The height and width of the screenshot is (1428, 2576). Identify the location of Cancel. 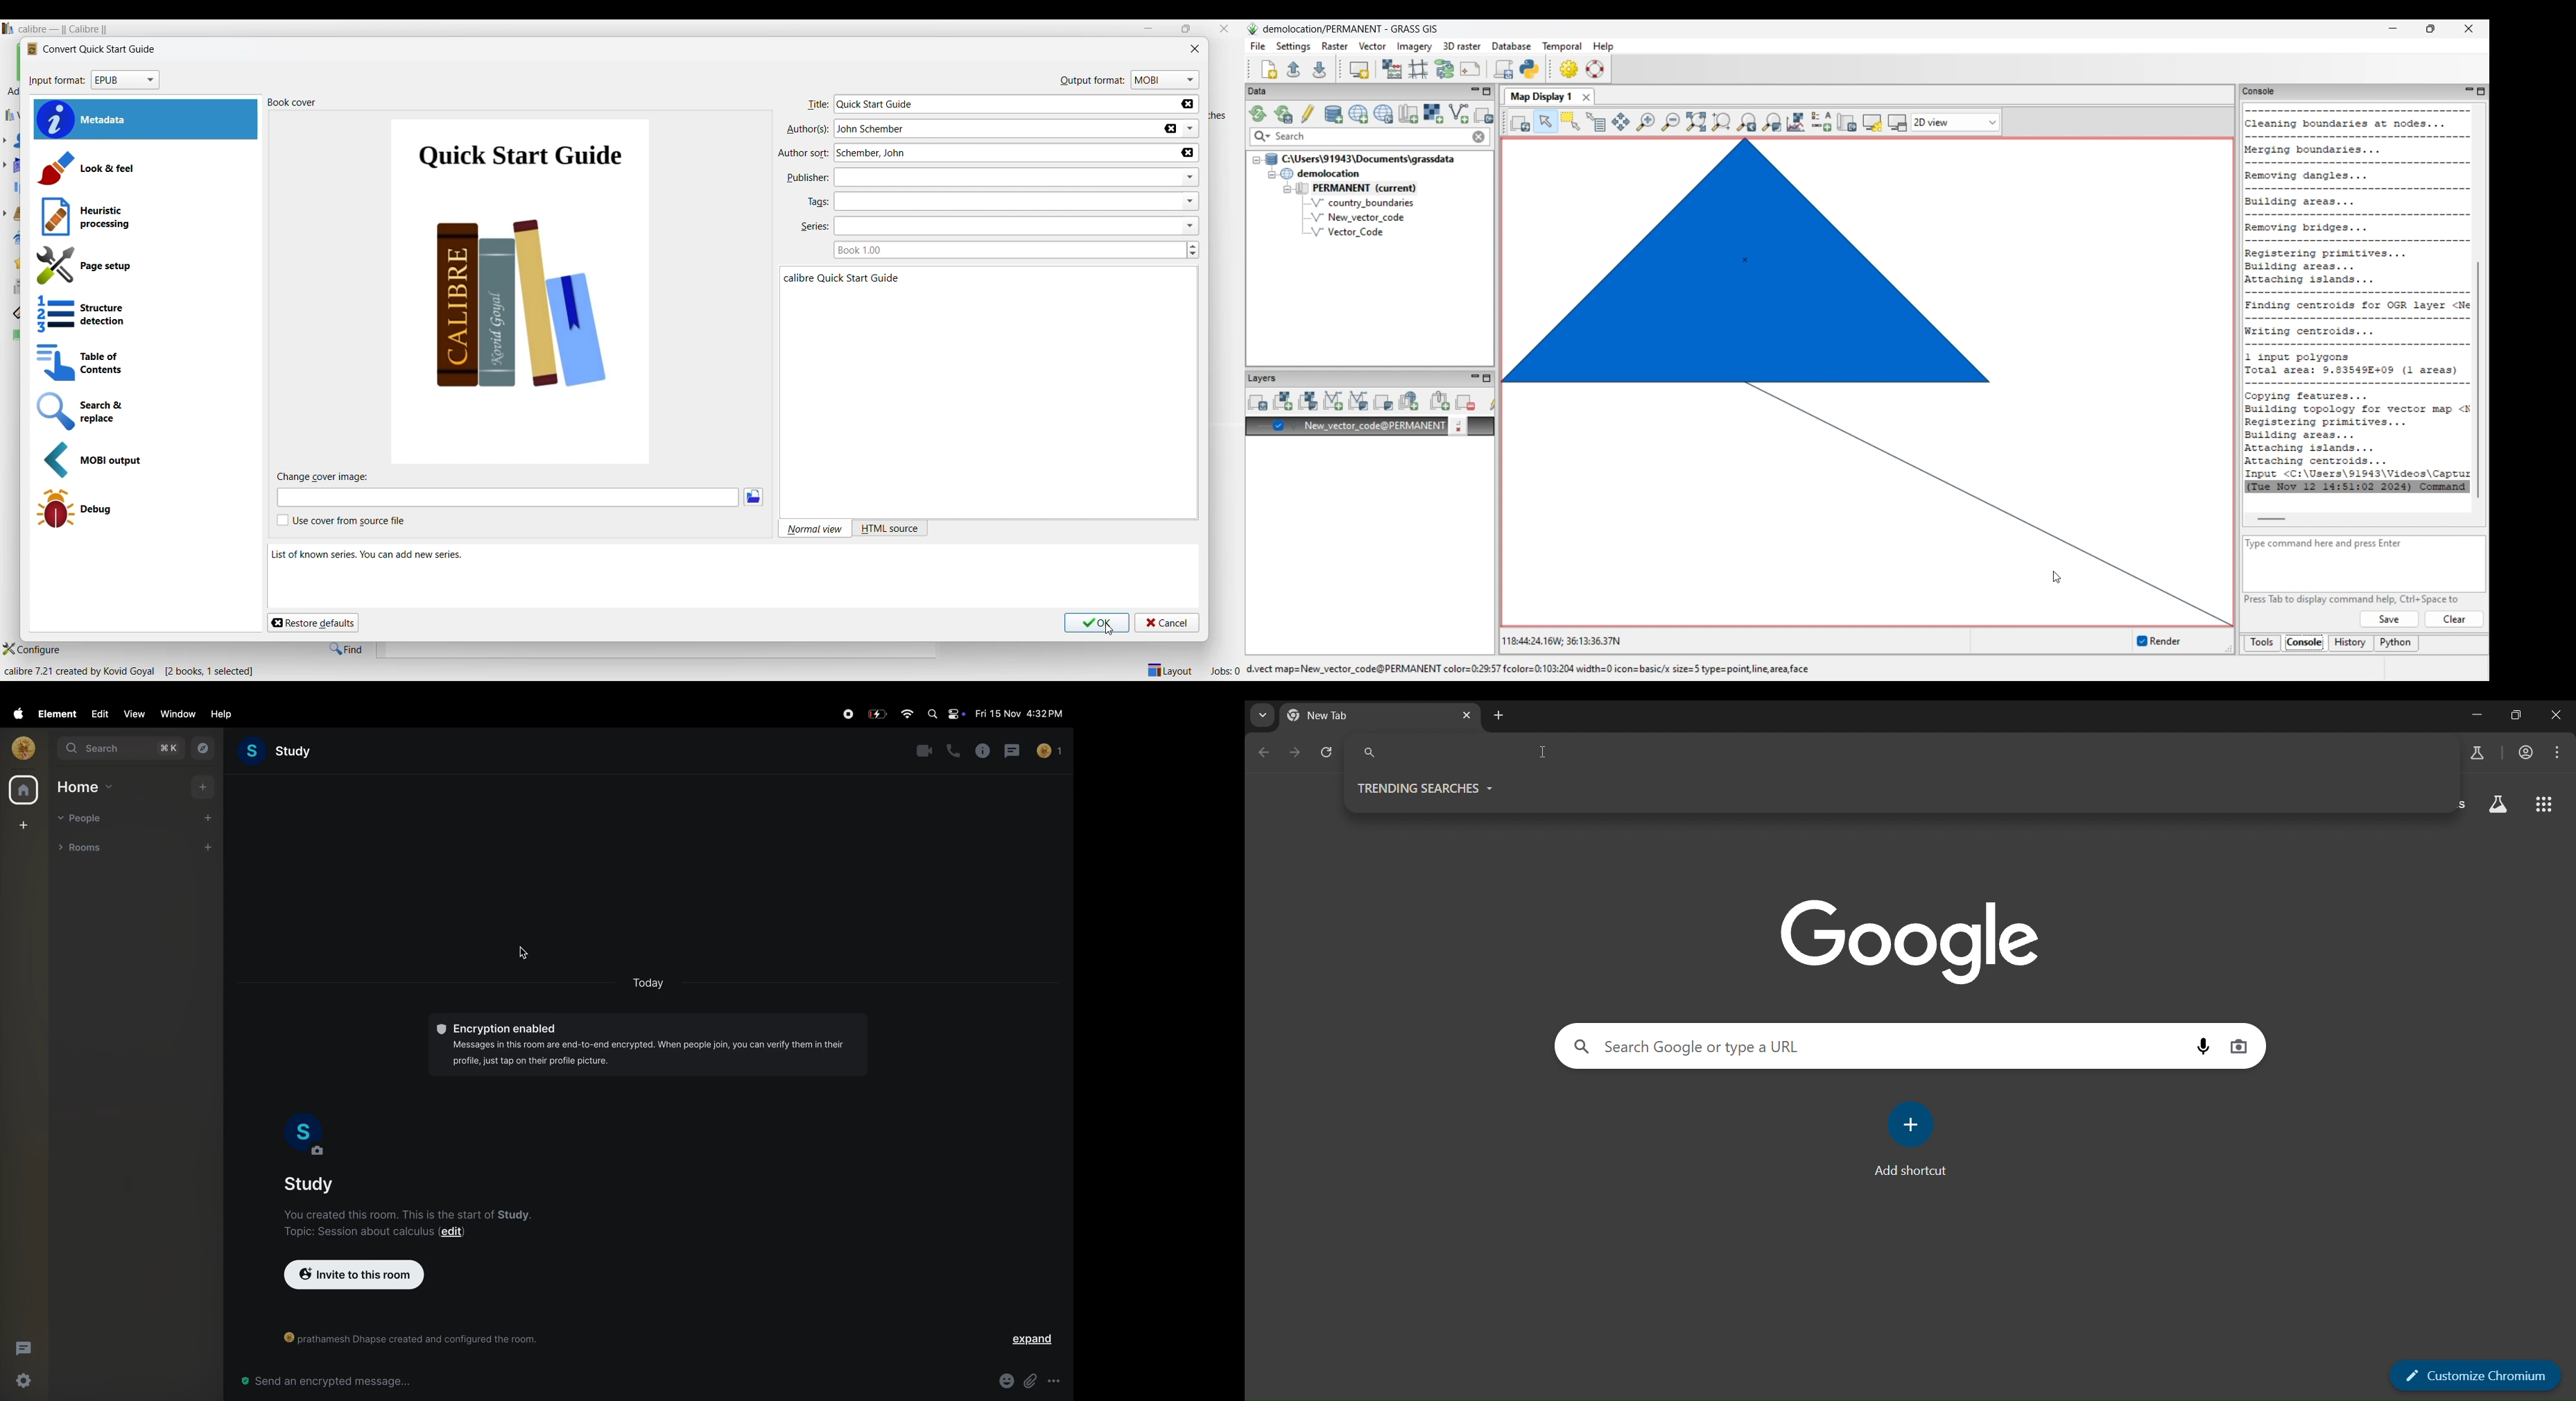
(1168, 623).